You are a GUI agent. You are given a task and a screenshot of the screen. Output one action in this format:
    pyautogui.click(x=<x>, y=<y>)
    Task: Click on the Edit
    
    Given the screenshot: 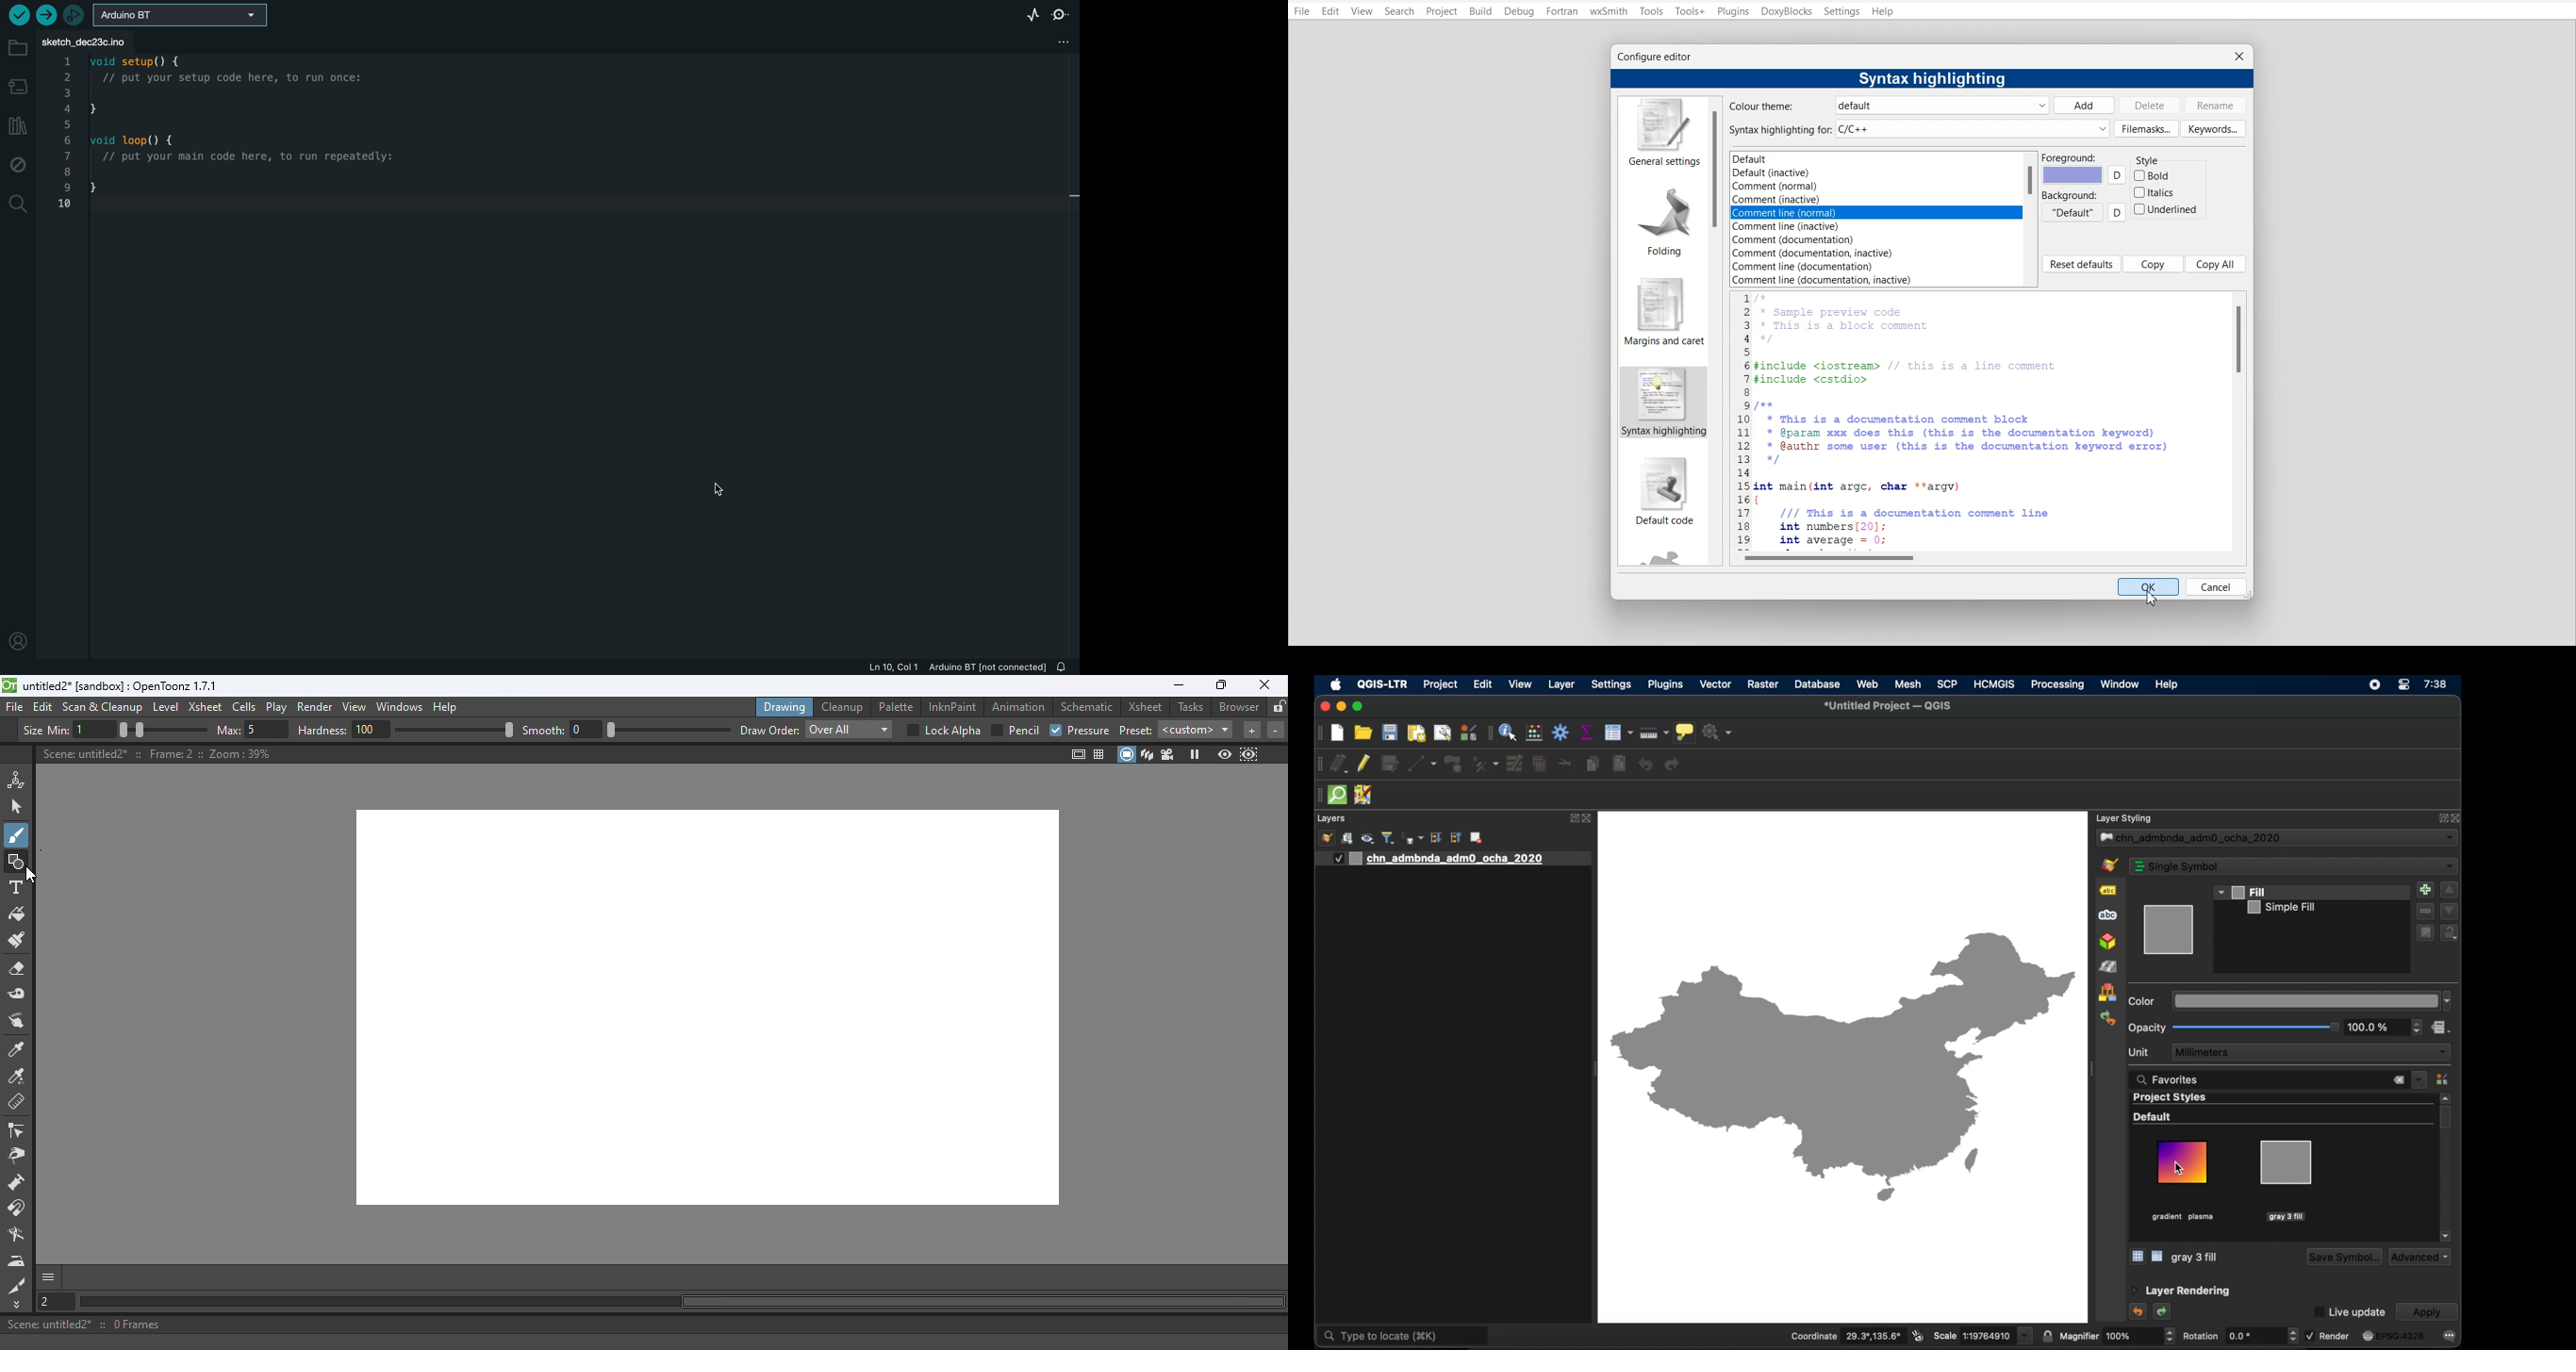 What is the action you would take?
    pyautogui.click(x=1330, y=11)
    